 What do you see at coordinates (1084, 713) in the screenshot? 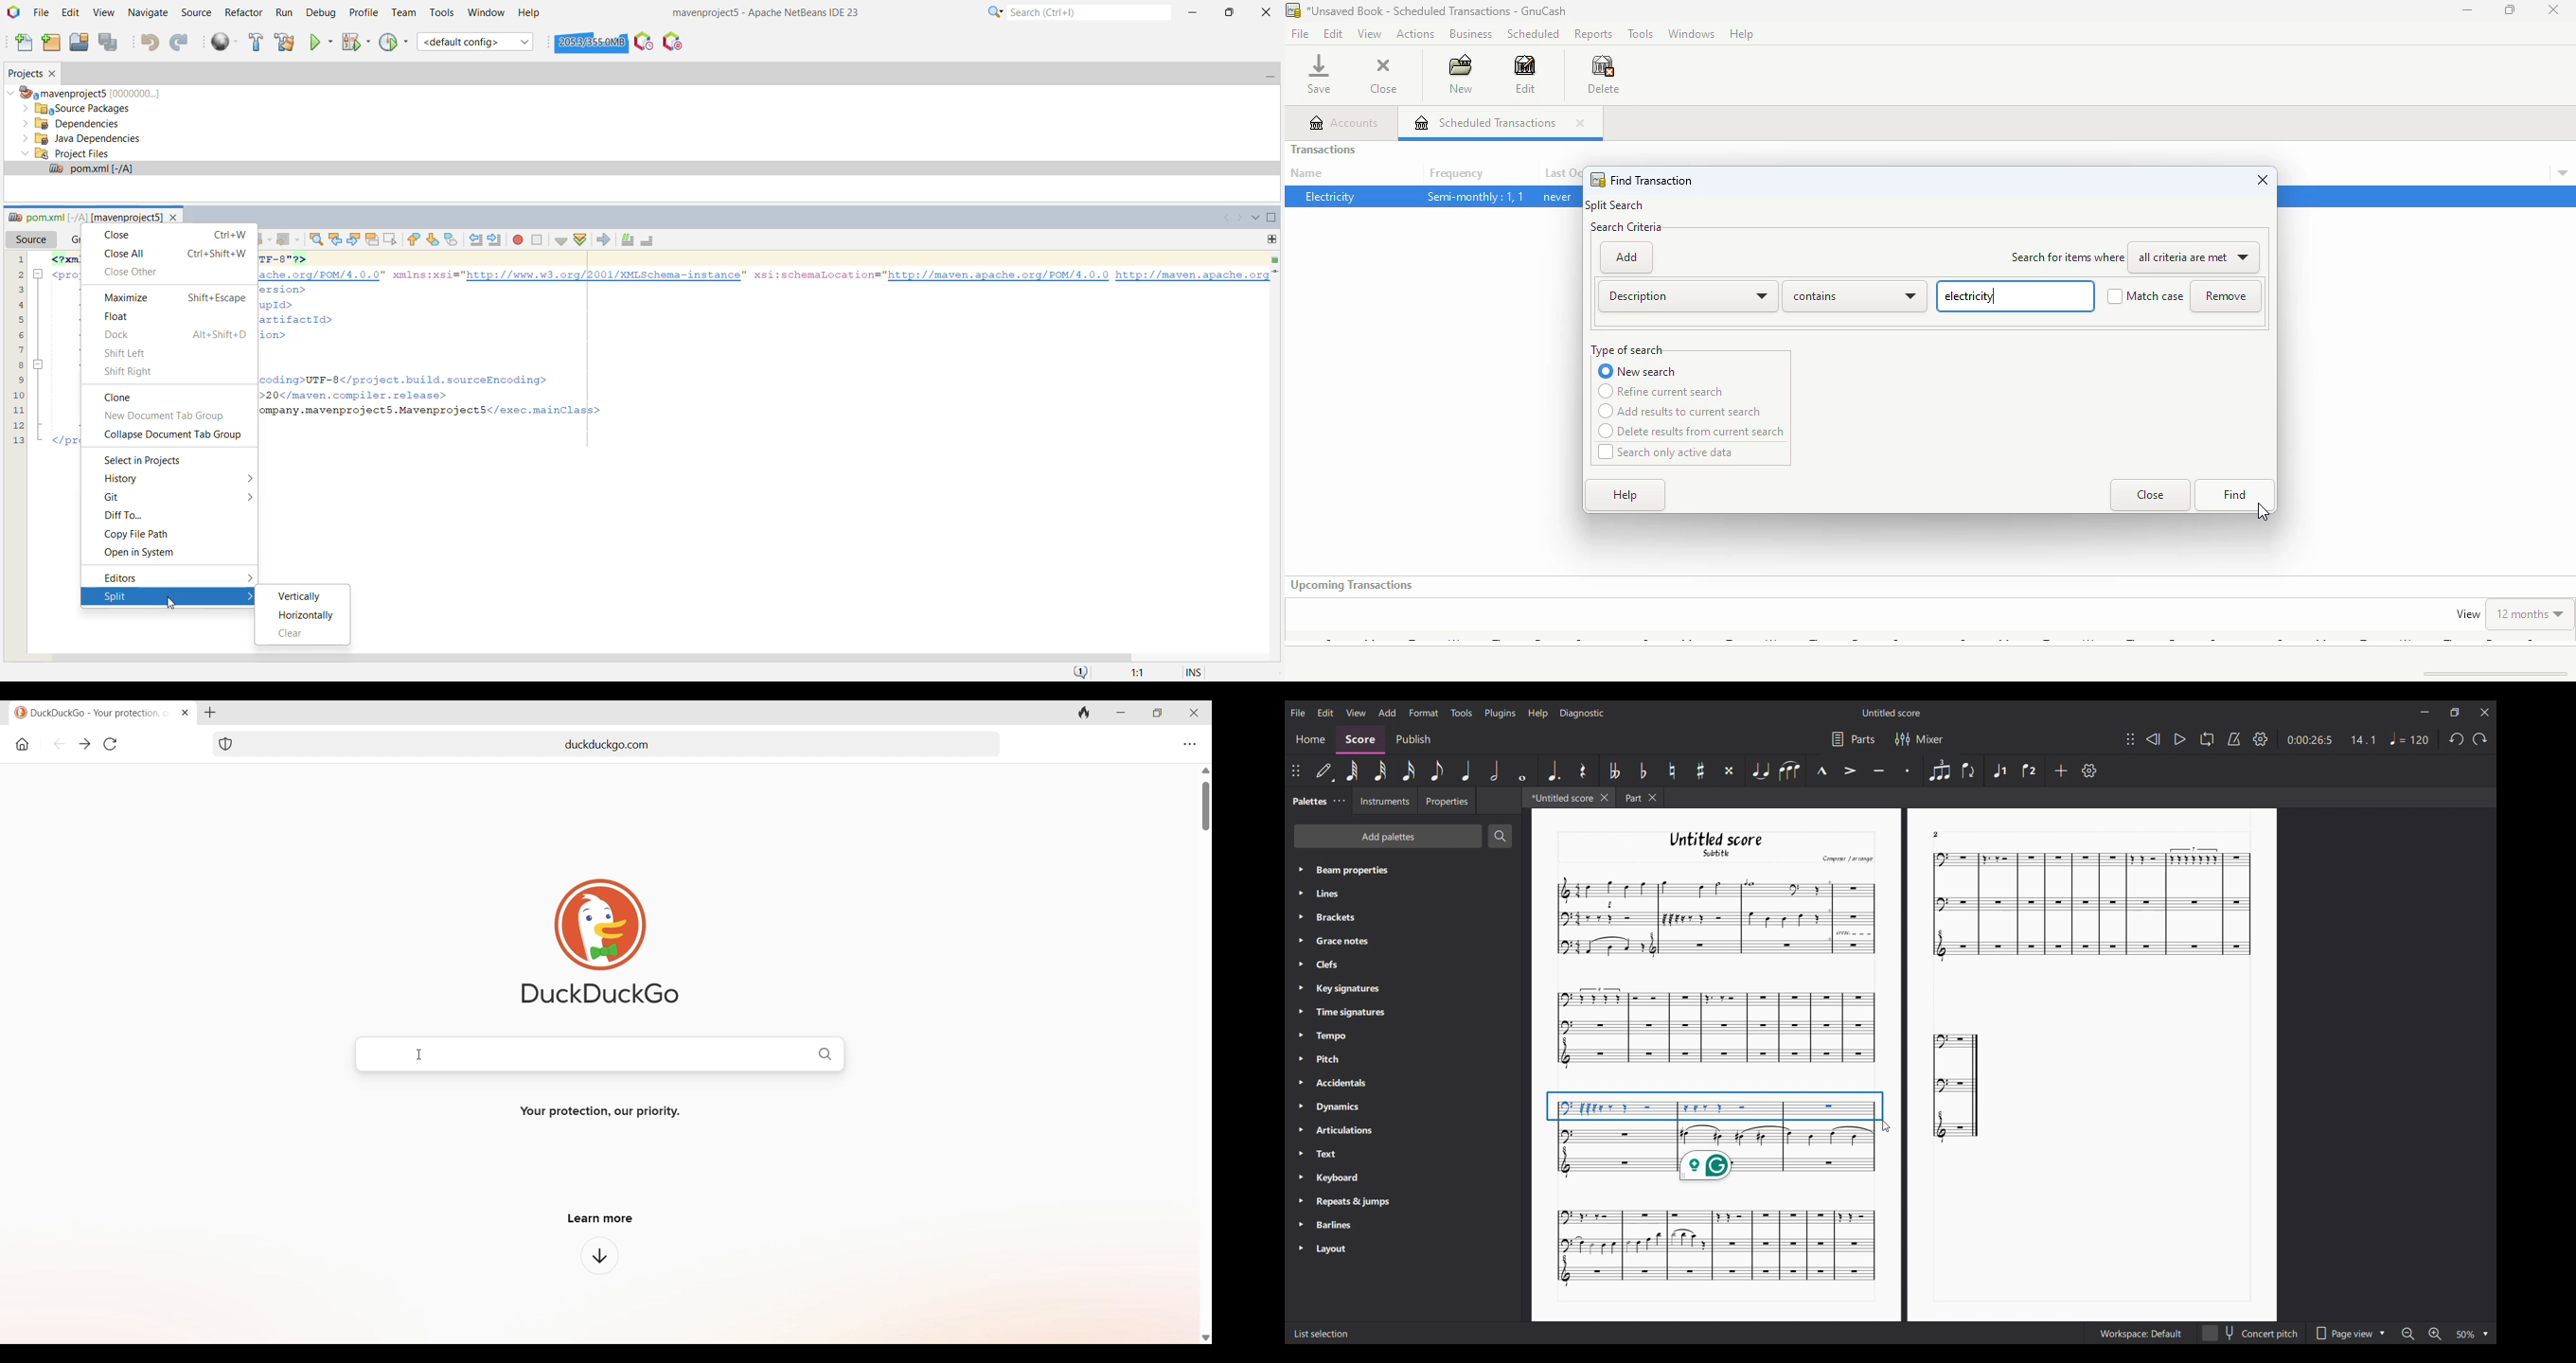
I see `Clear history` at bounding box center [1084, 713].